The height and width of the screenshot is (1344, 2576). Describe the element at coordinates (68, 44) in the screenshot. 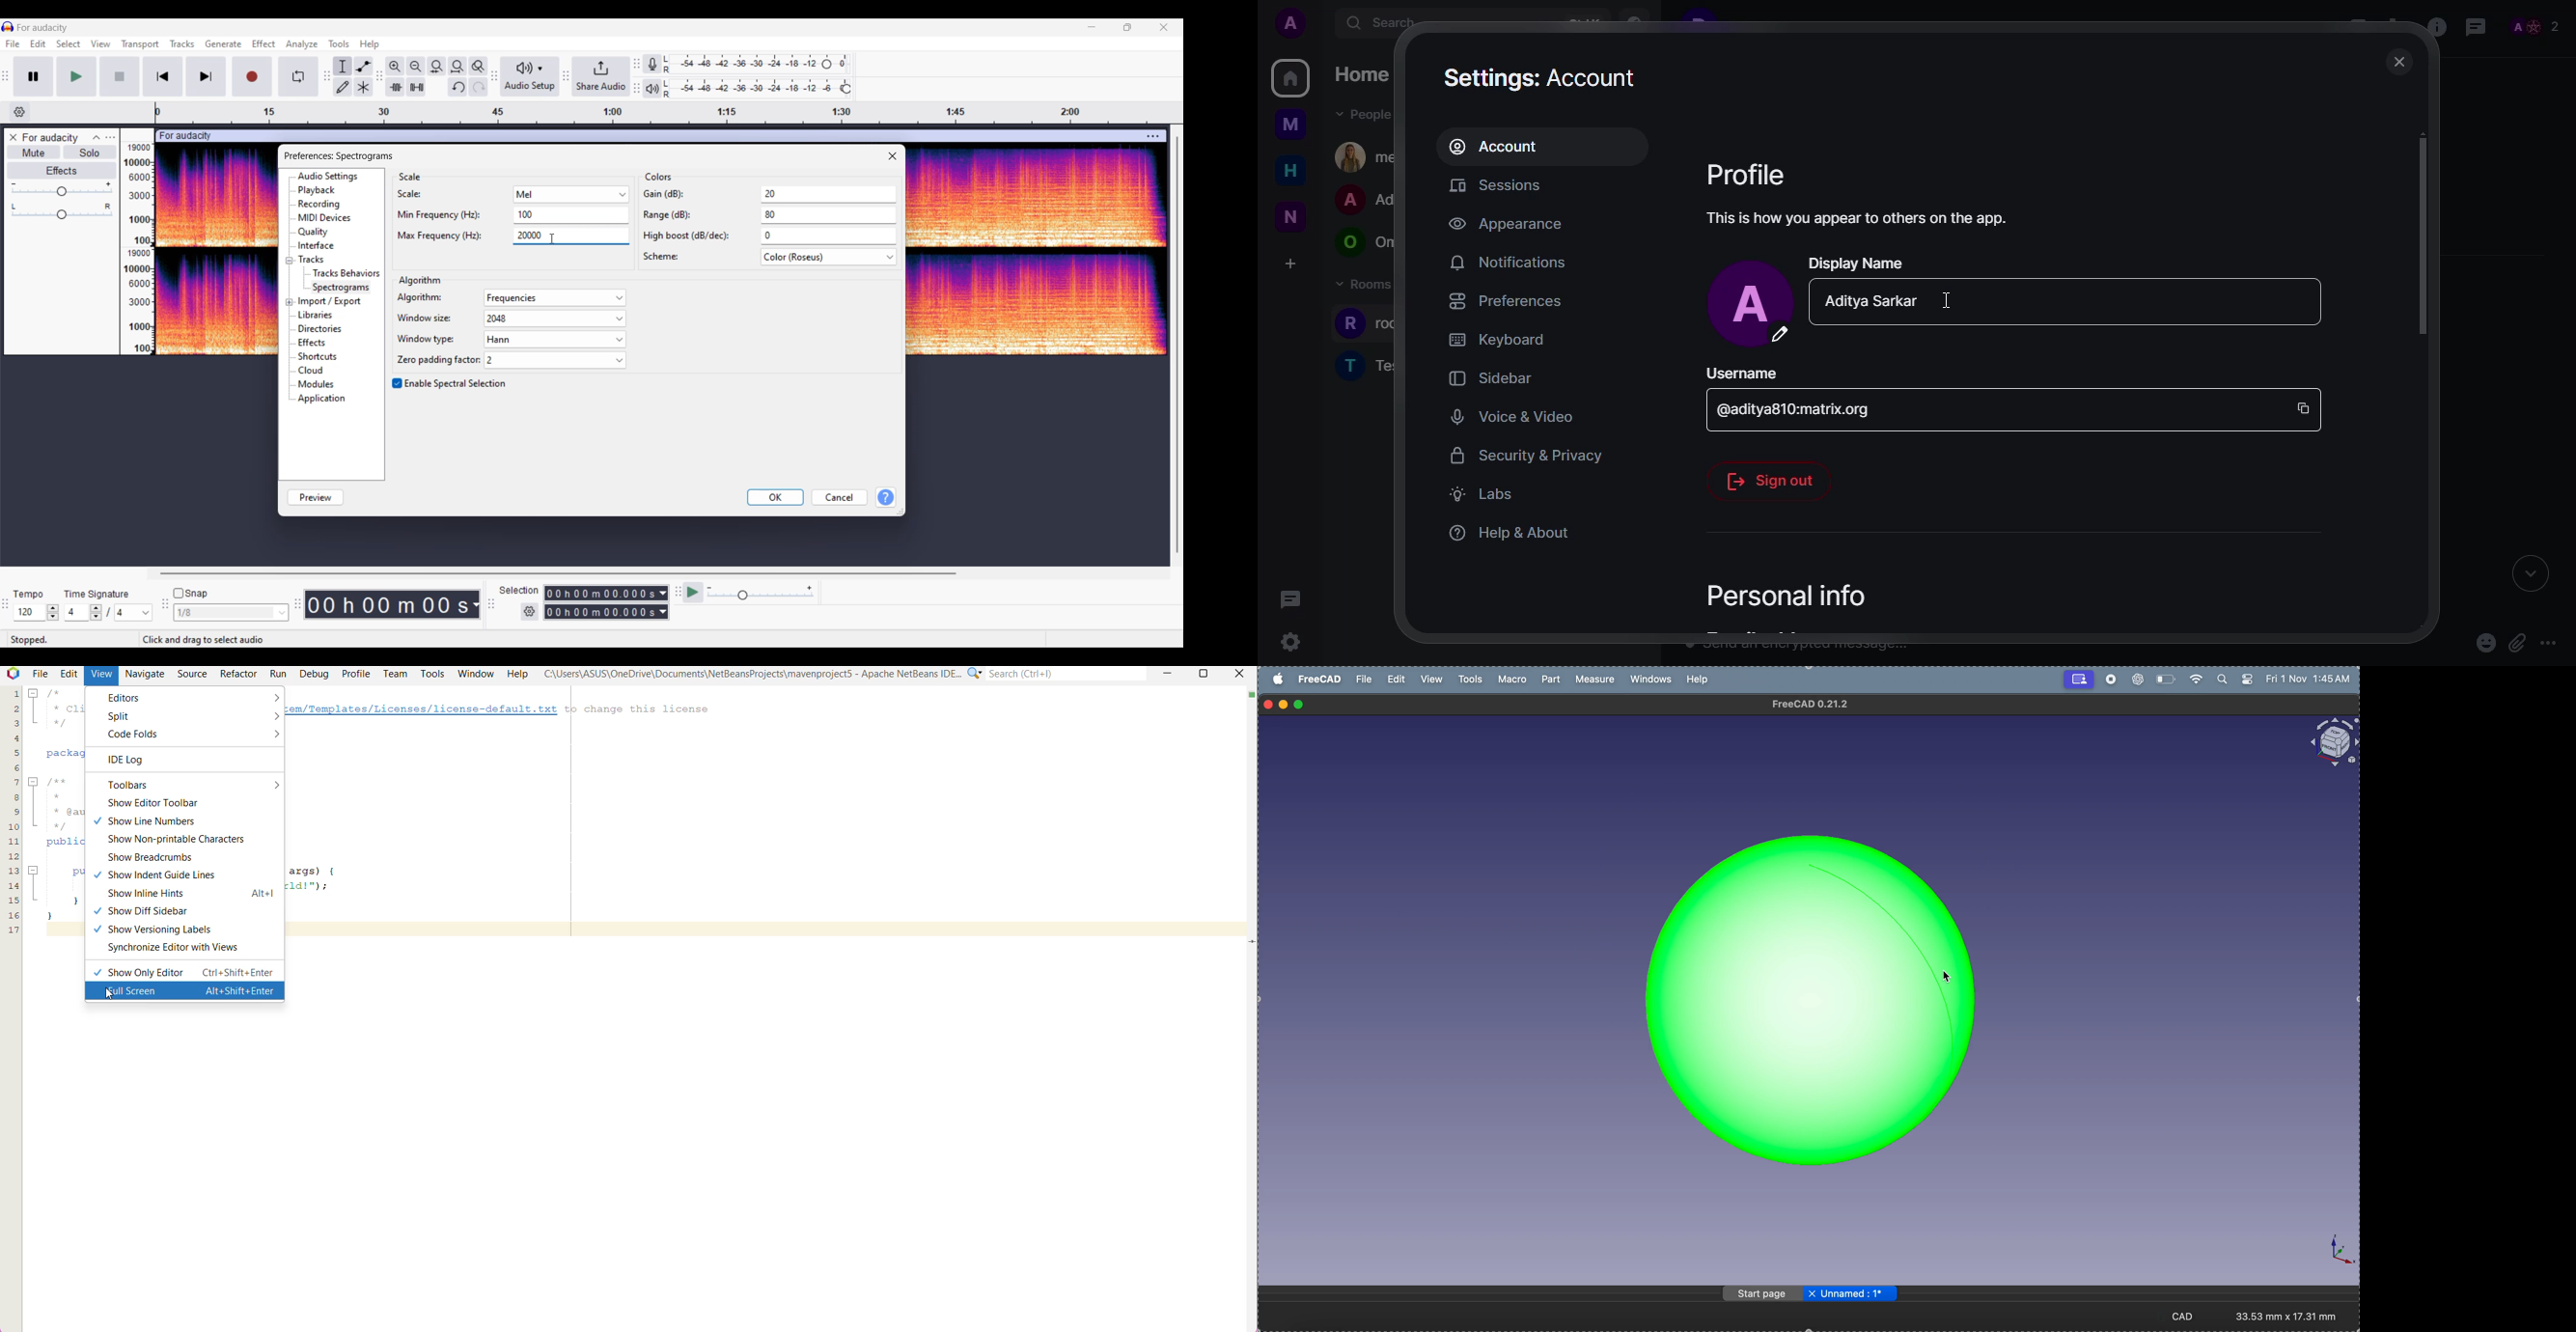

I see `Select menu` at that location.